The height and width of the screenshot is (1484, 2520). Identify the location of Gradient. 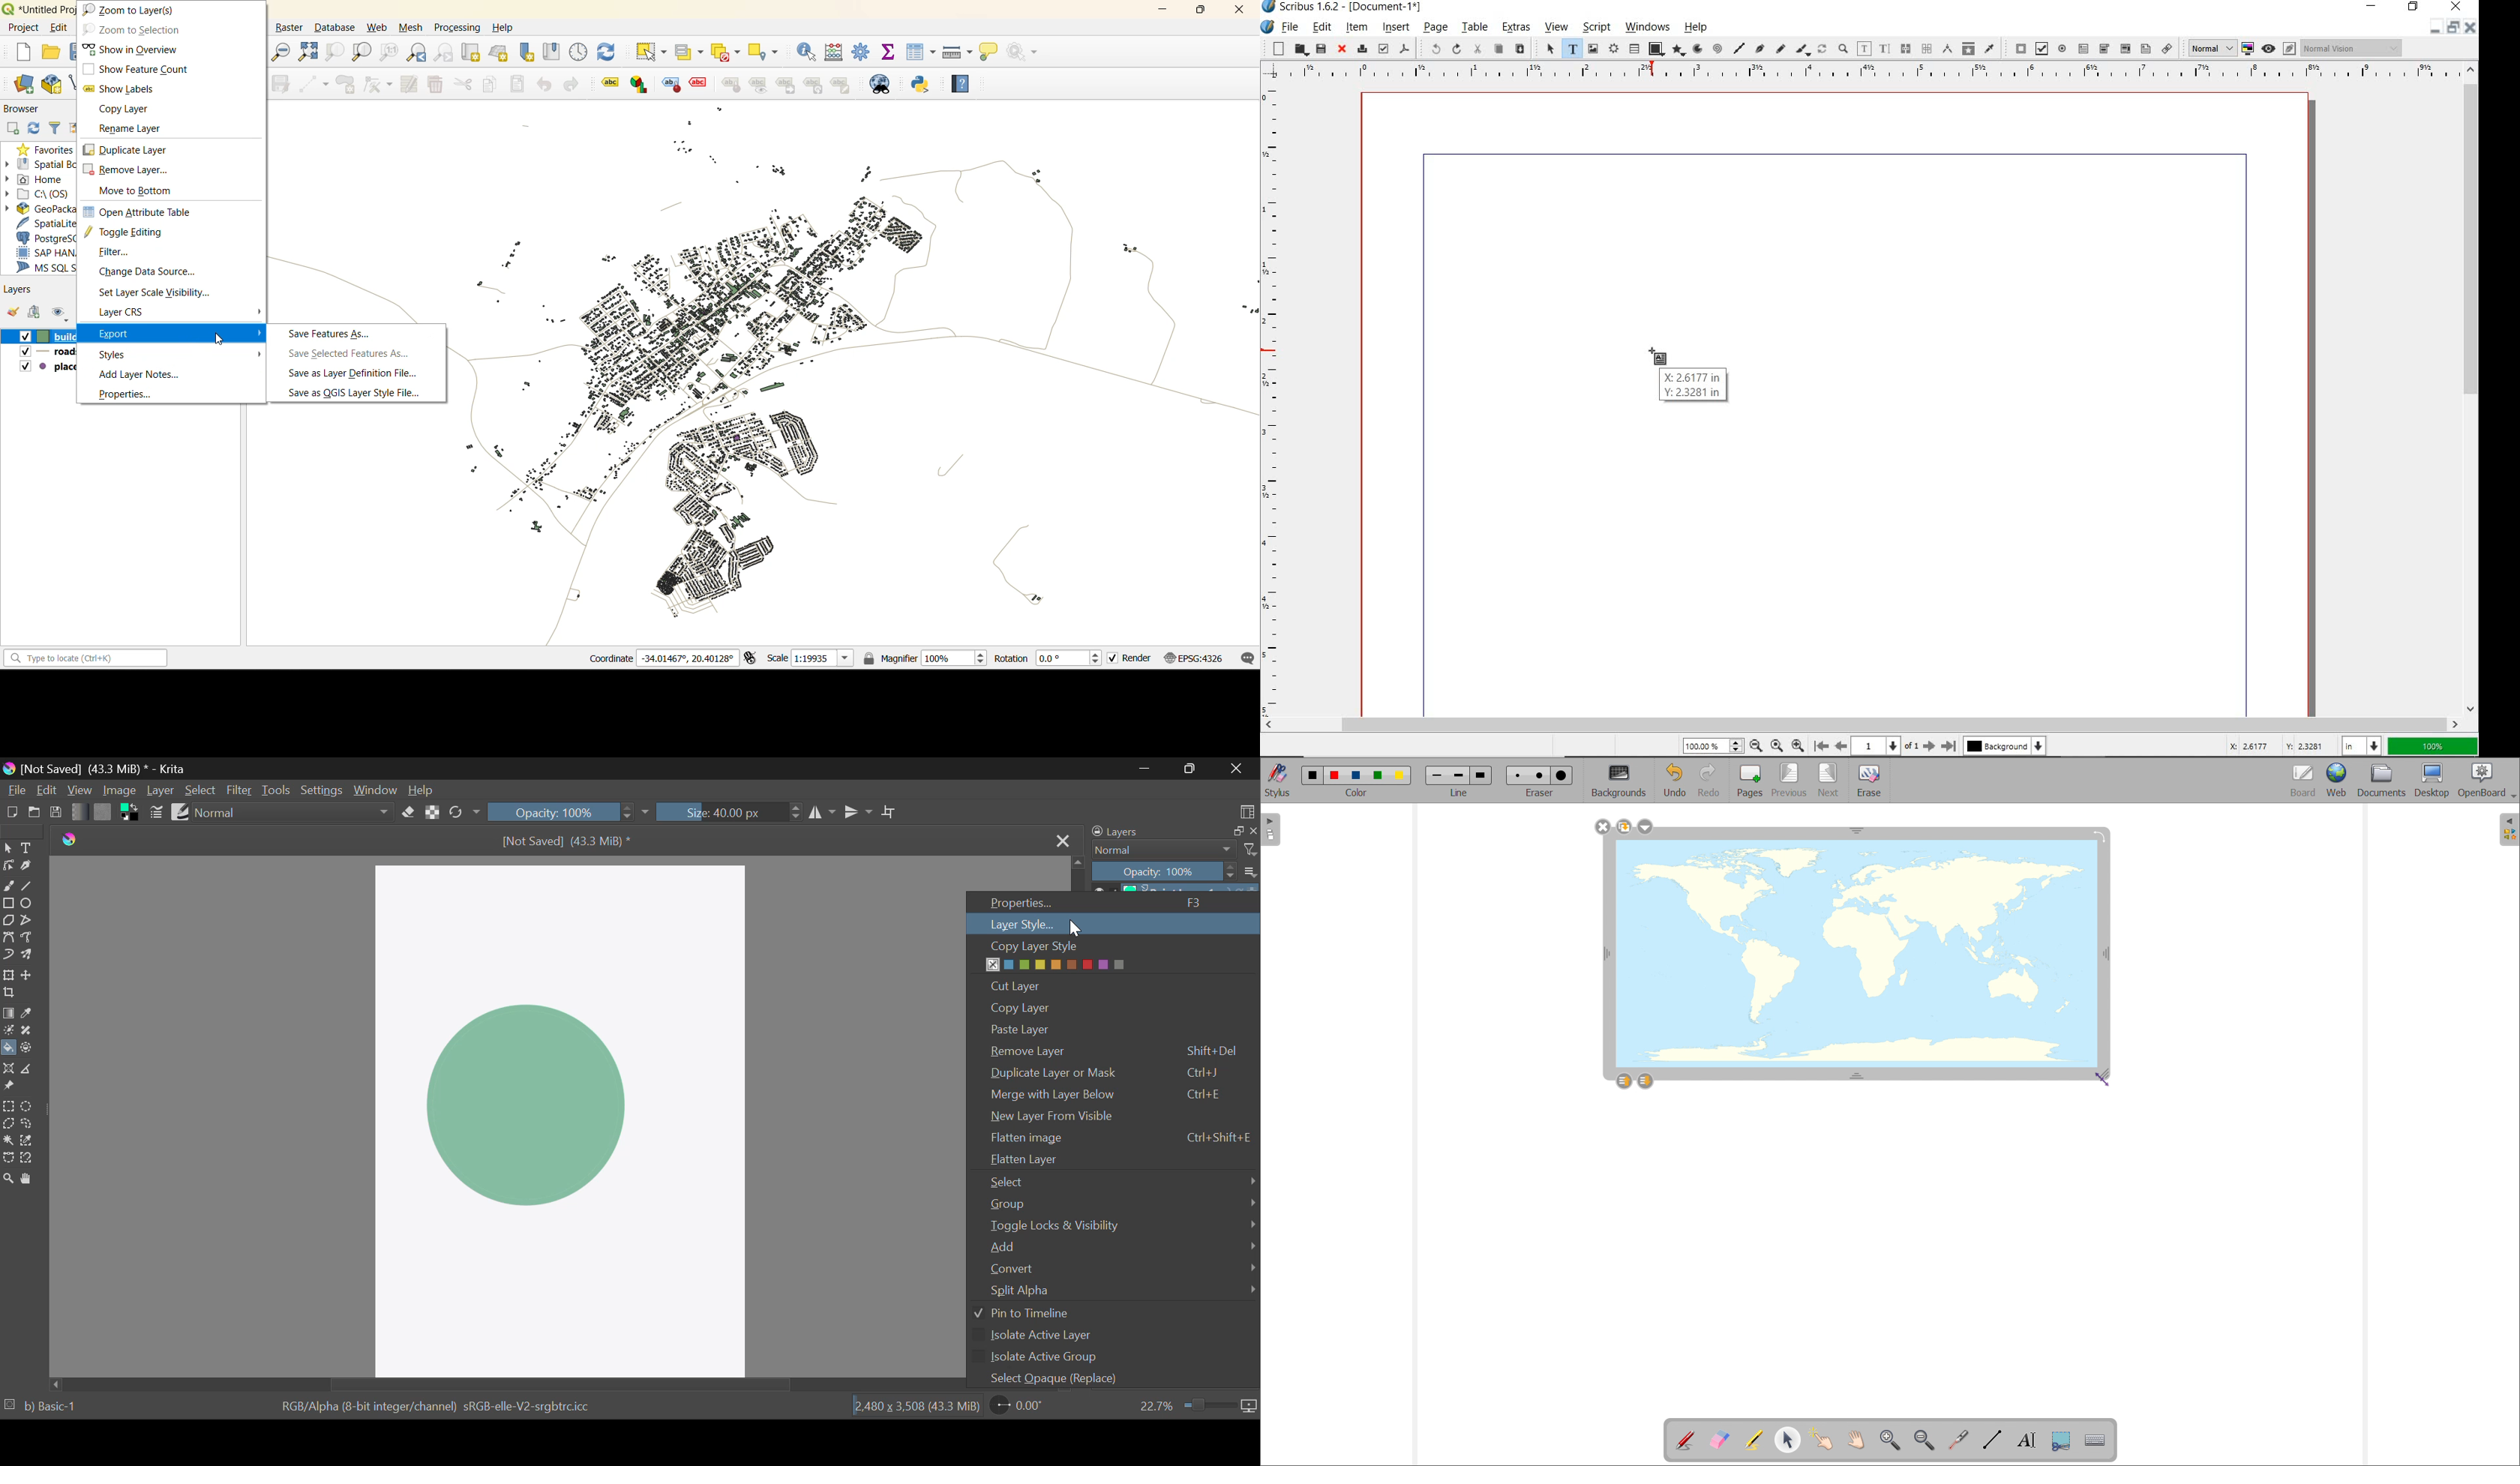
(76, 812).